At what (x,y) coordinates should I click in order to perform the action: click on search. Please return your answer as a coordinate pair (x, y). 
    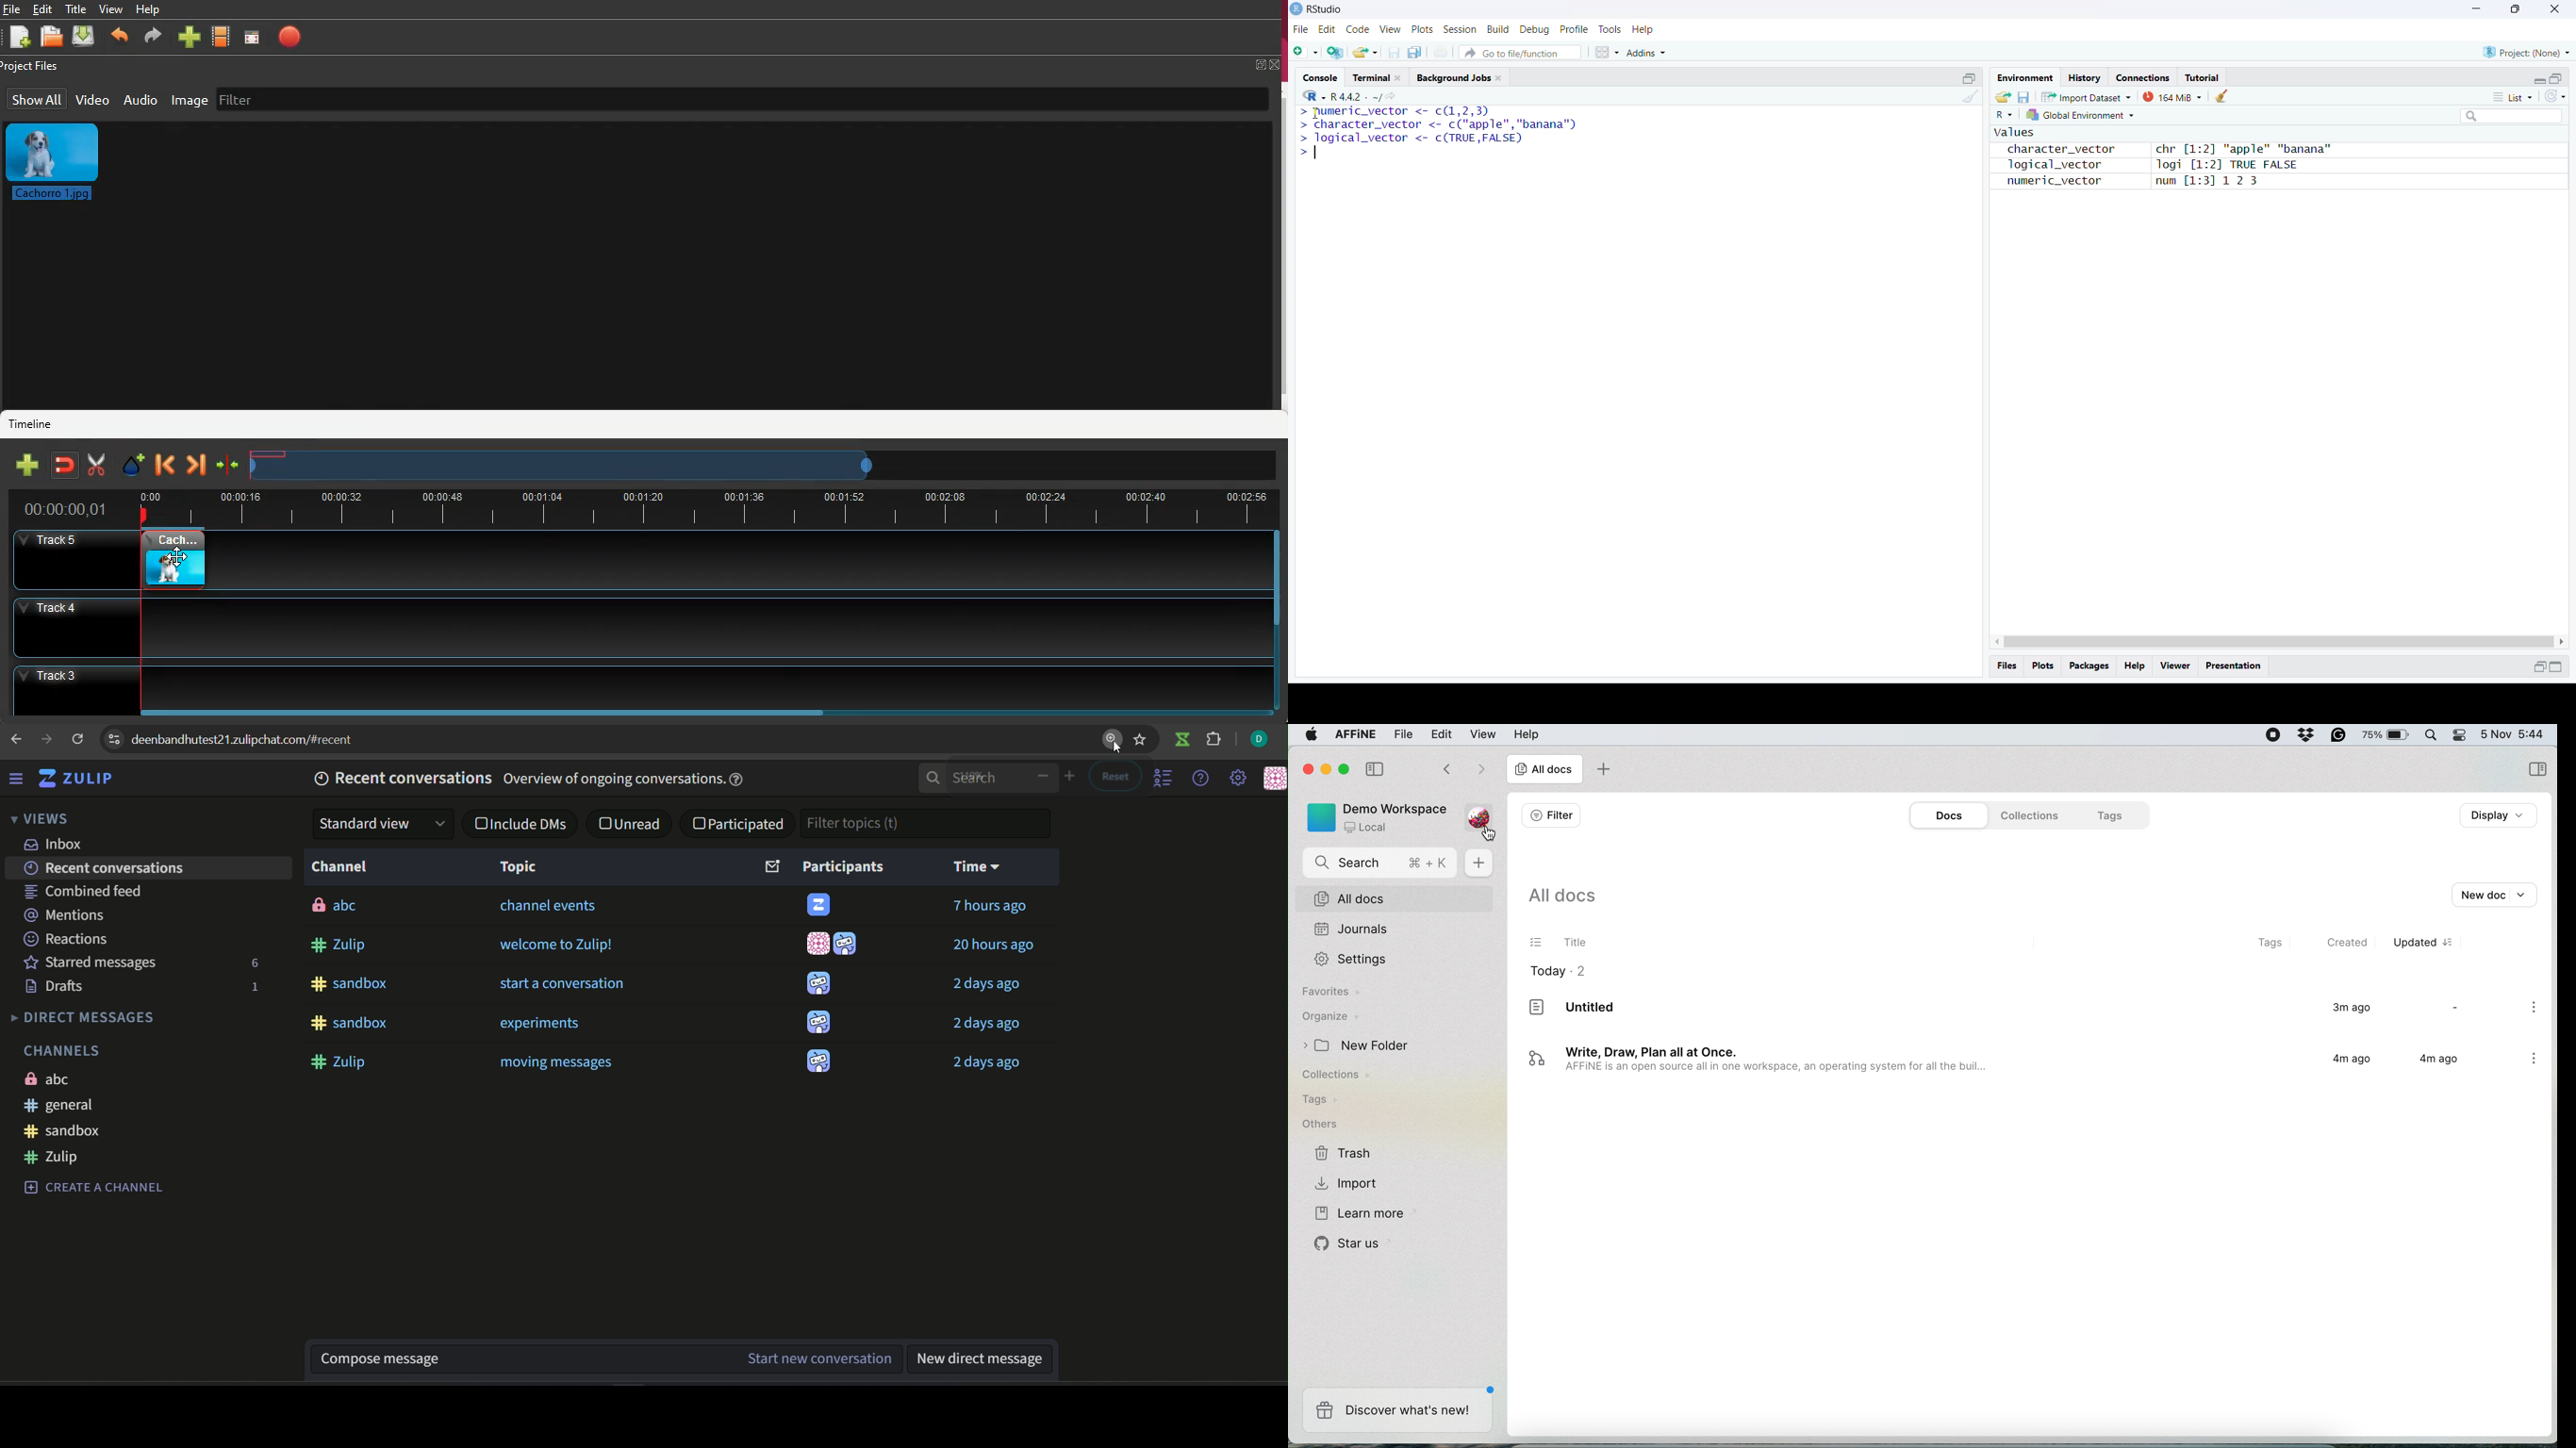
    Looking at the image, I should click on (1382, 864).